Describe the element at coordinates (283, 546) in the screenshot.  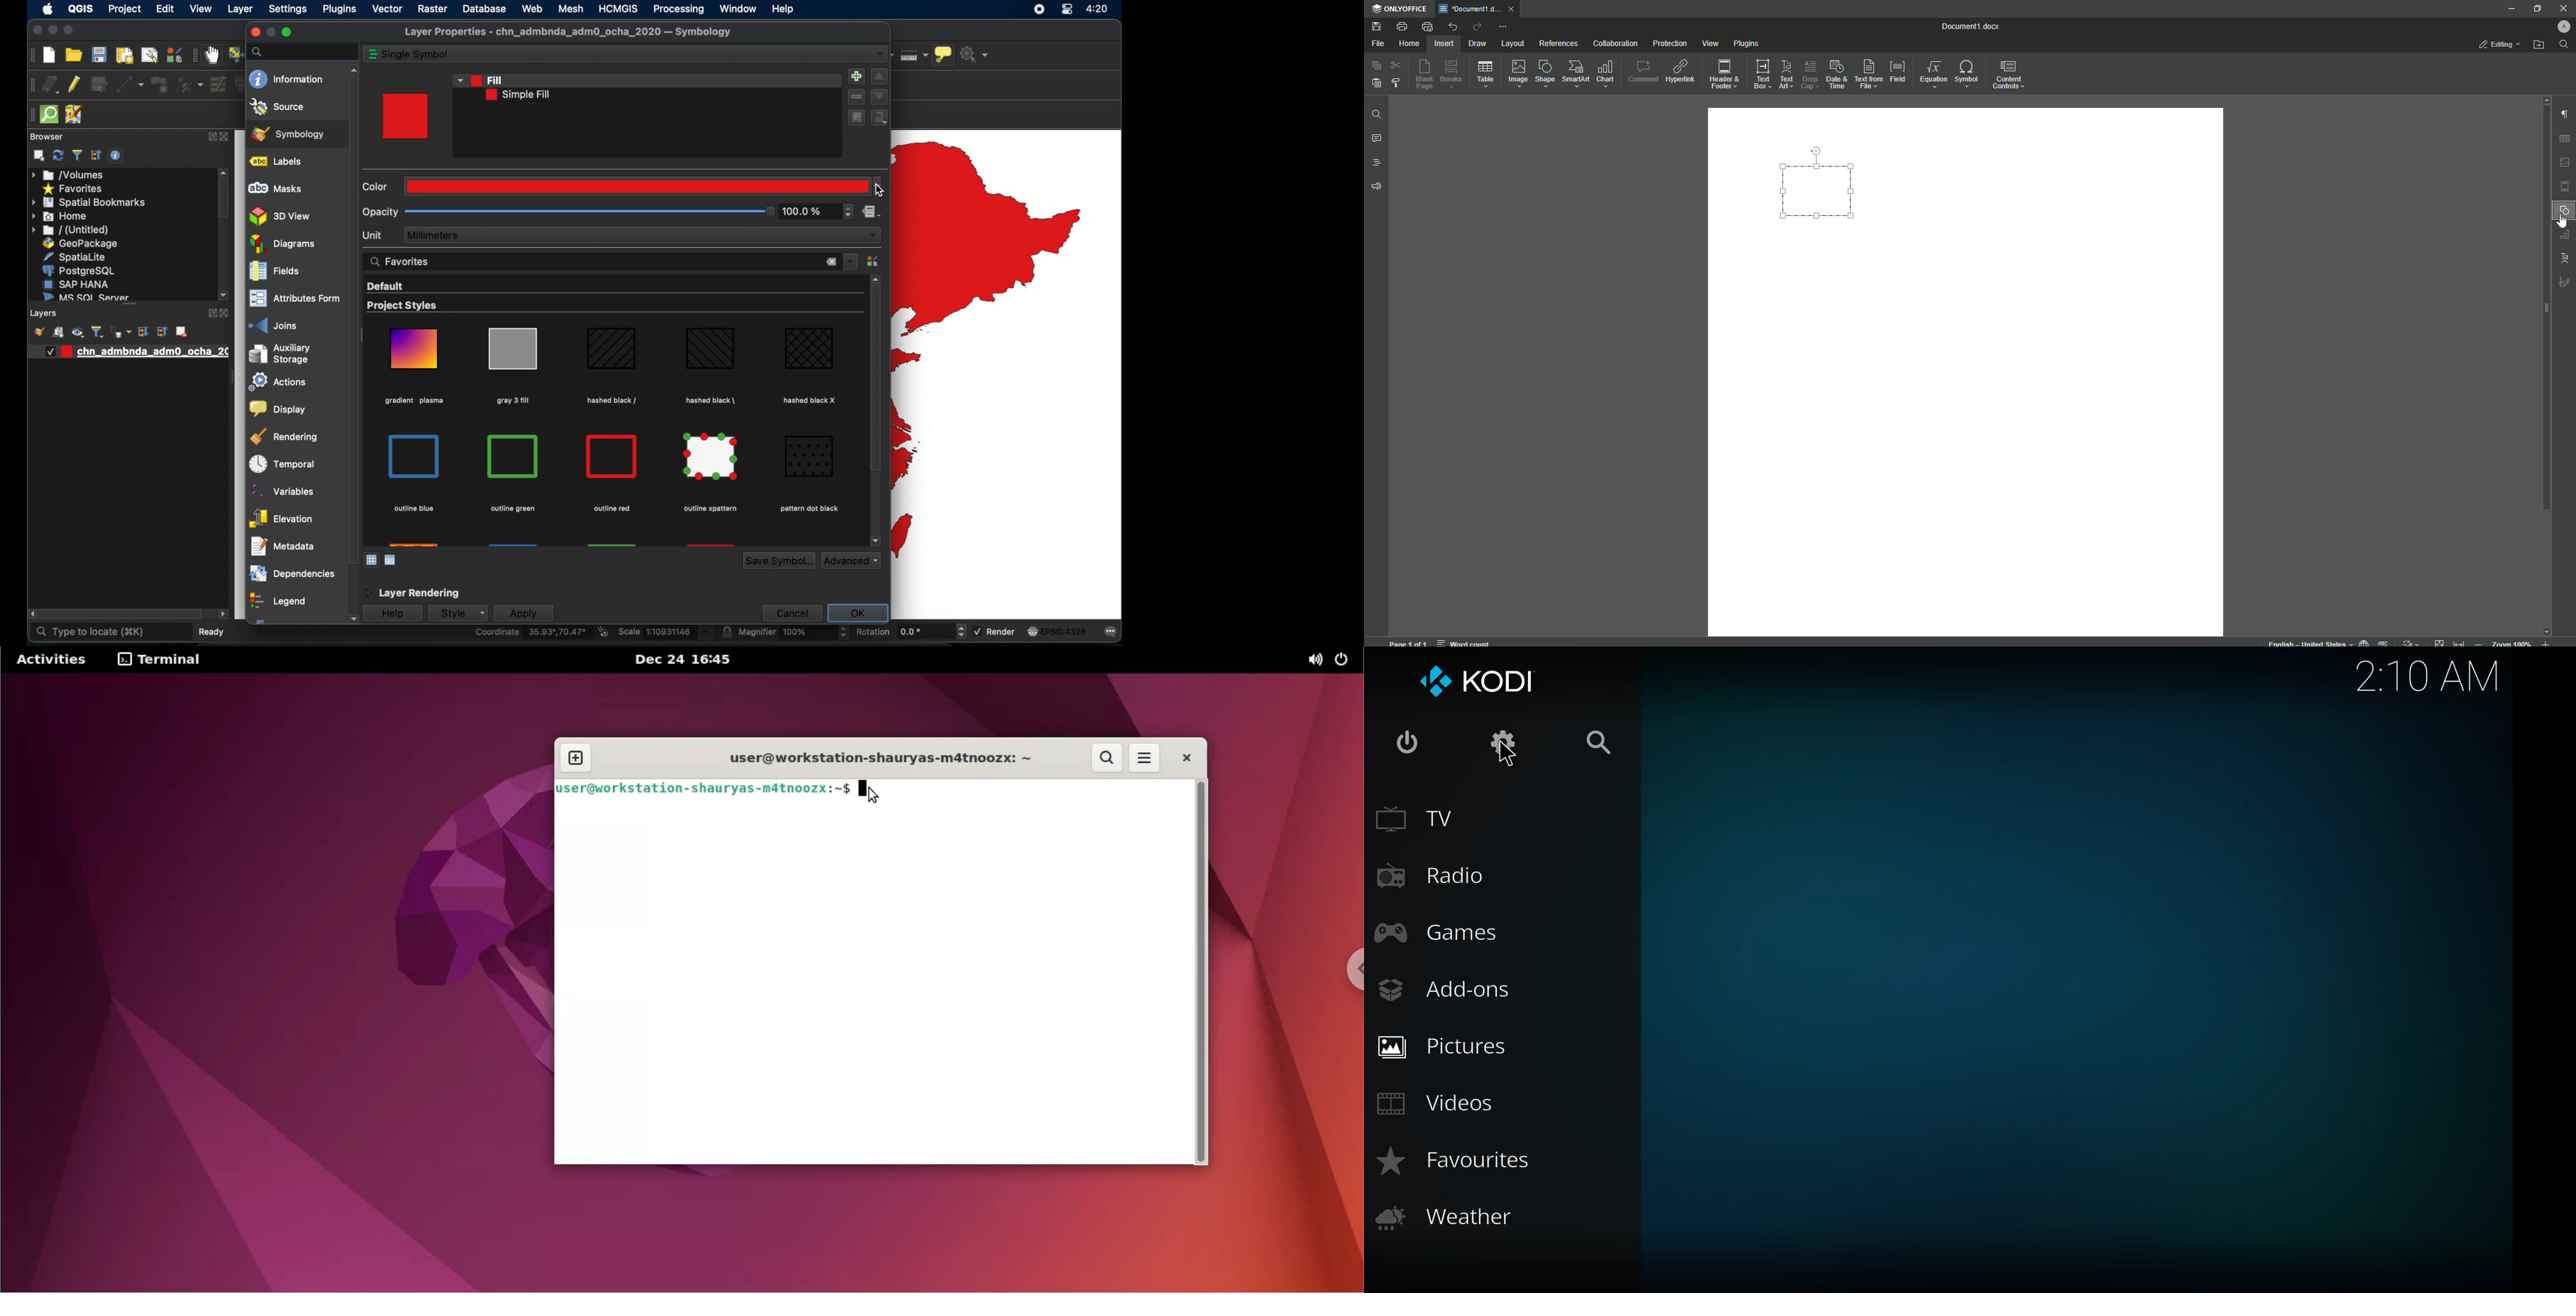
I see `metadata` at that location.